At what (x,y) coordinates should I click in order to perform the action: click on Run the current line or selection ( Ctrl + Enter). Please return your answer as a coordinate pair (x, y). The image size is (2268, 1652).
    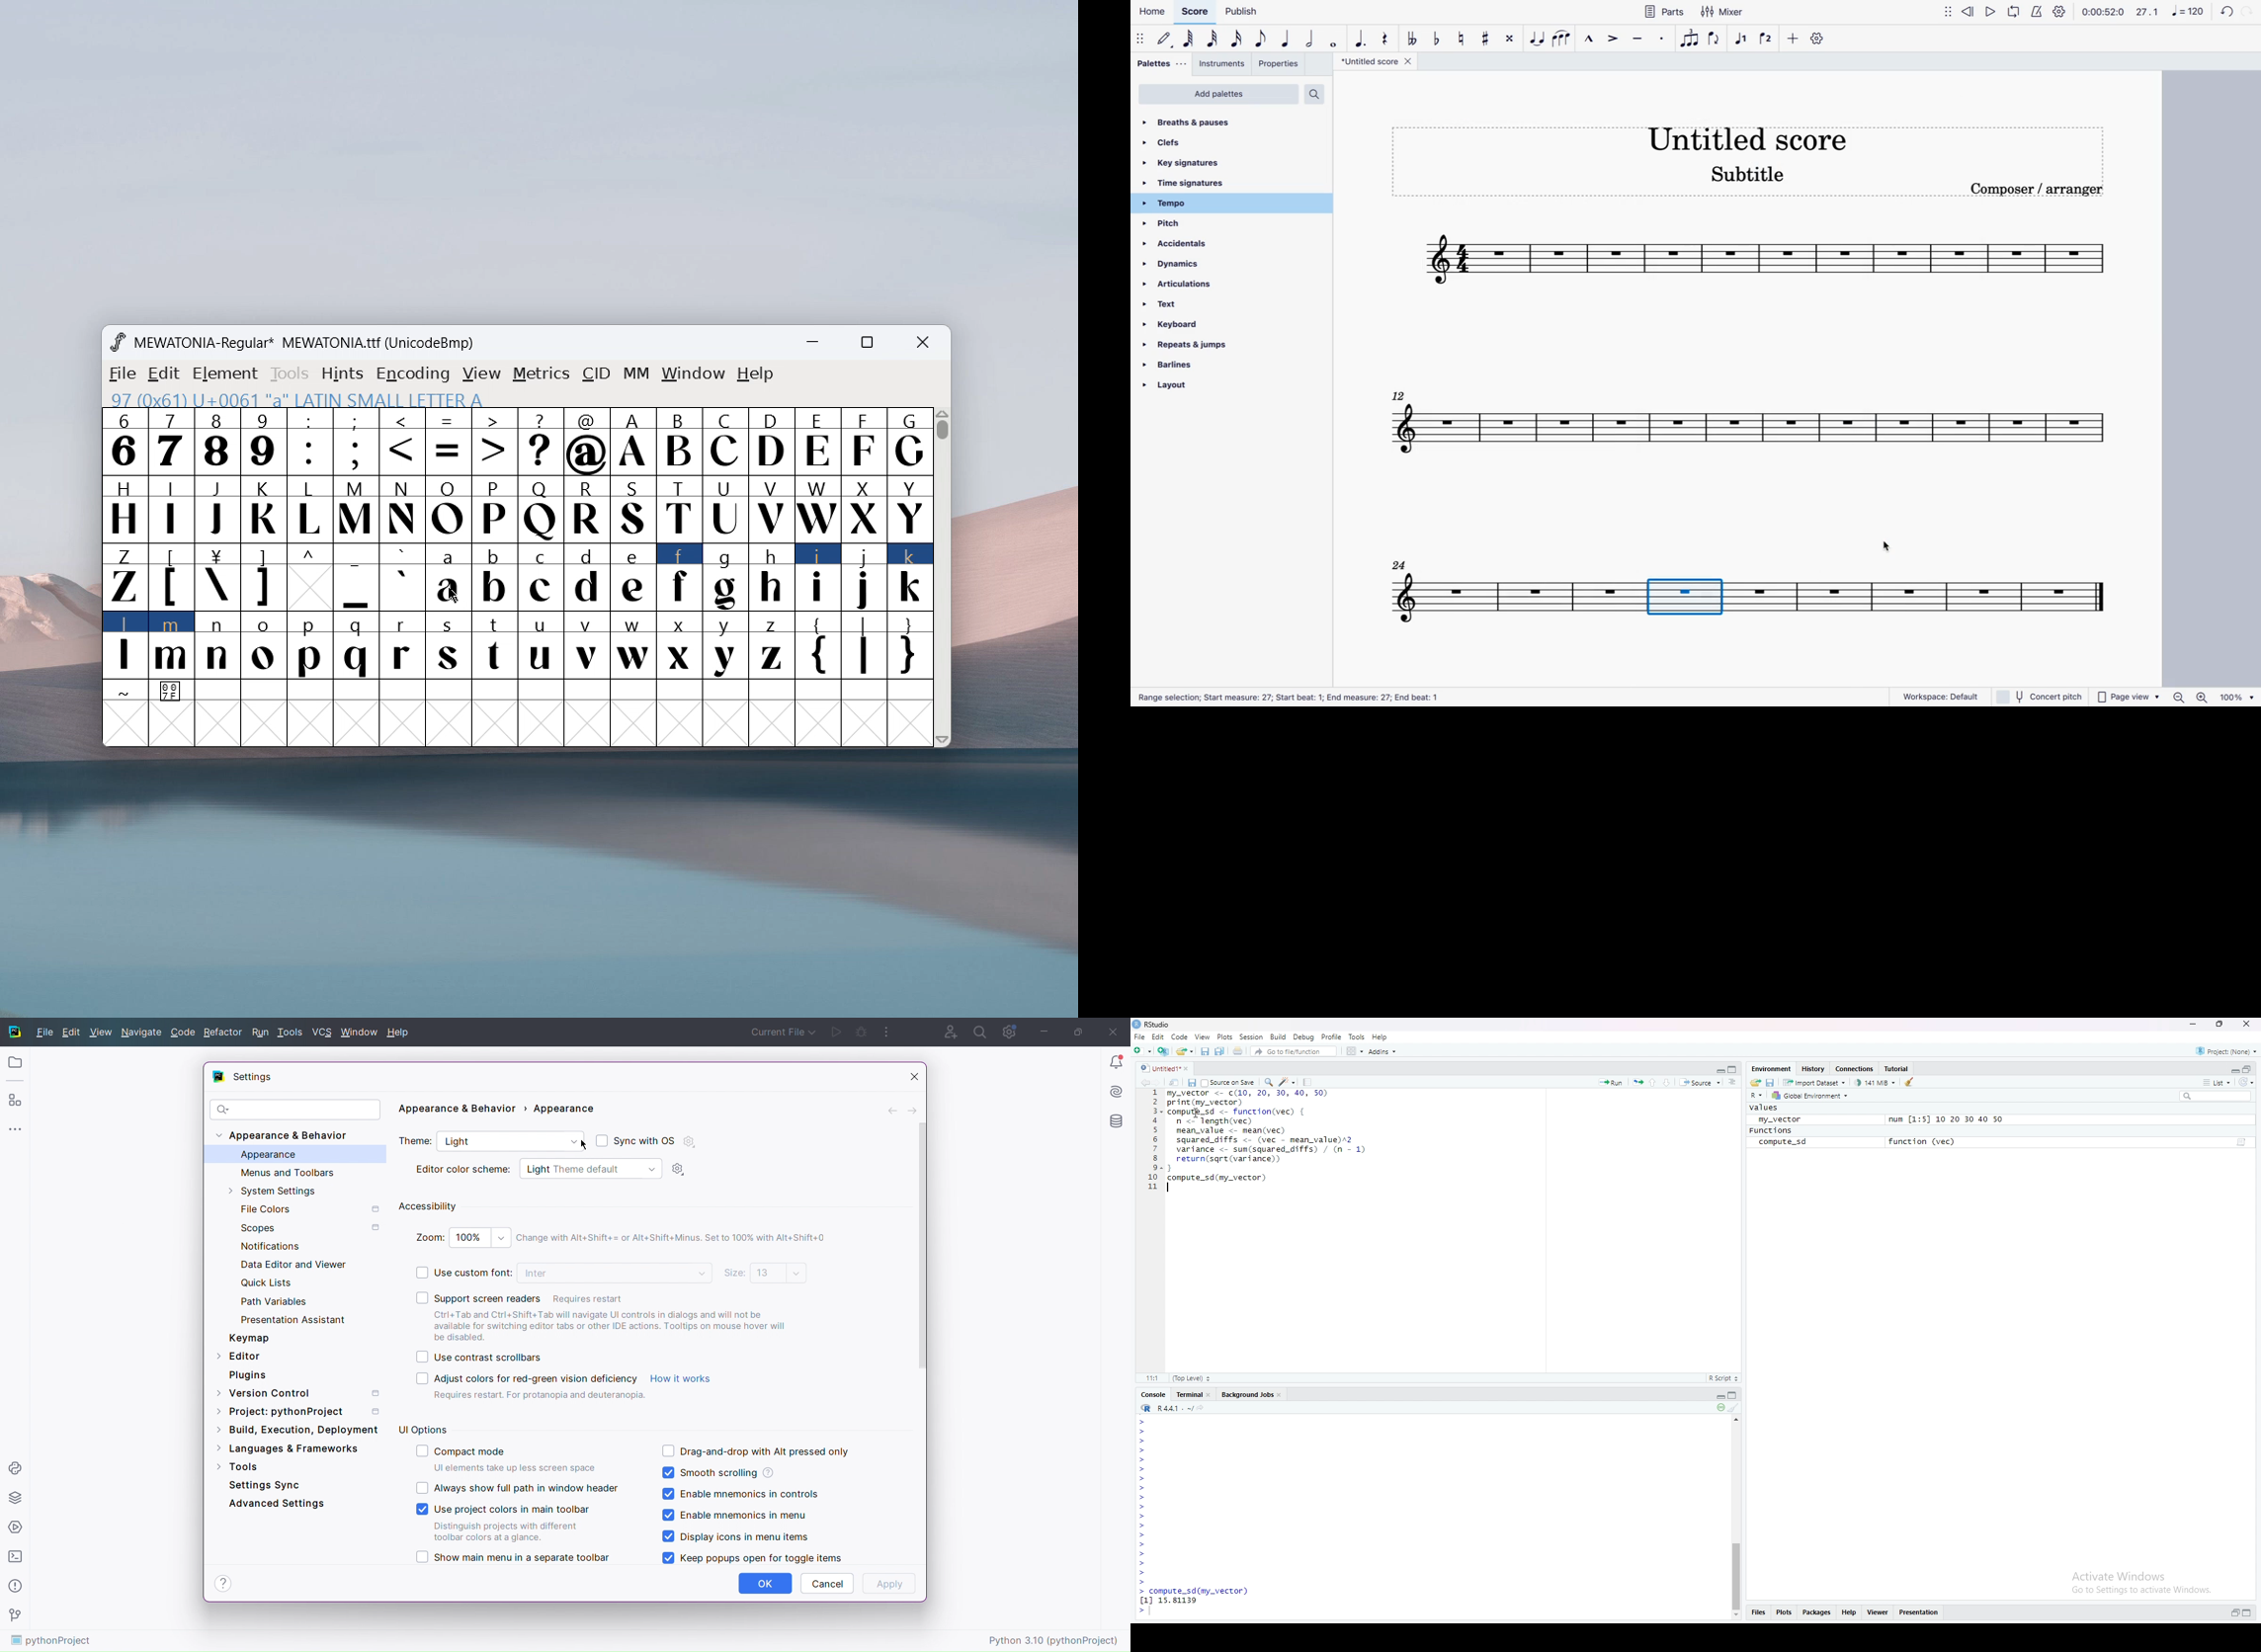
    Looking at the image, I should click on (1610, 1082).